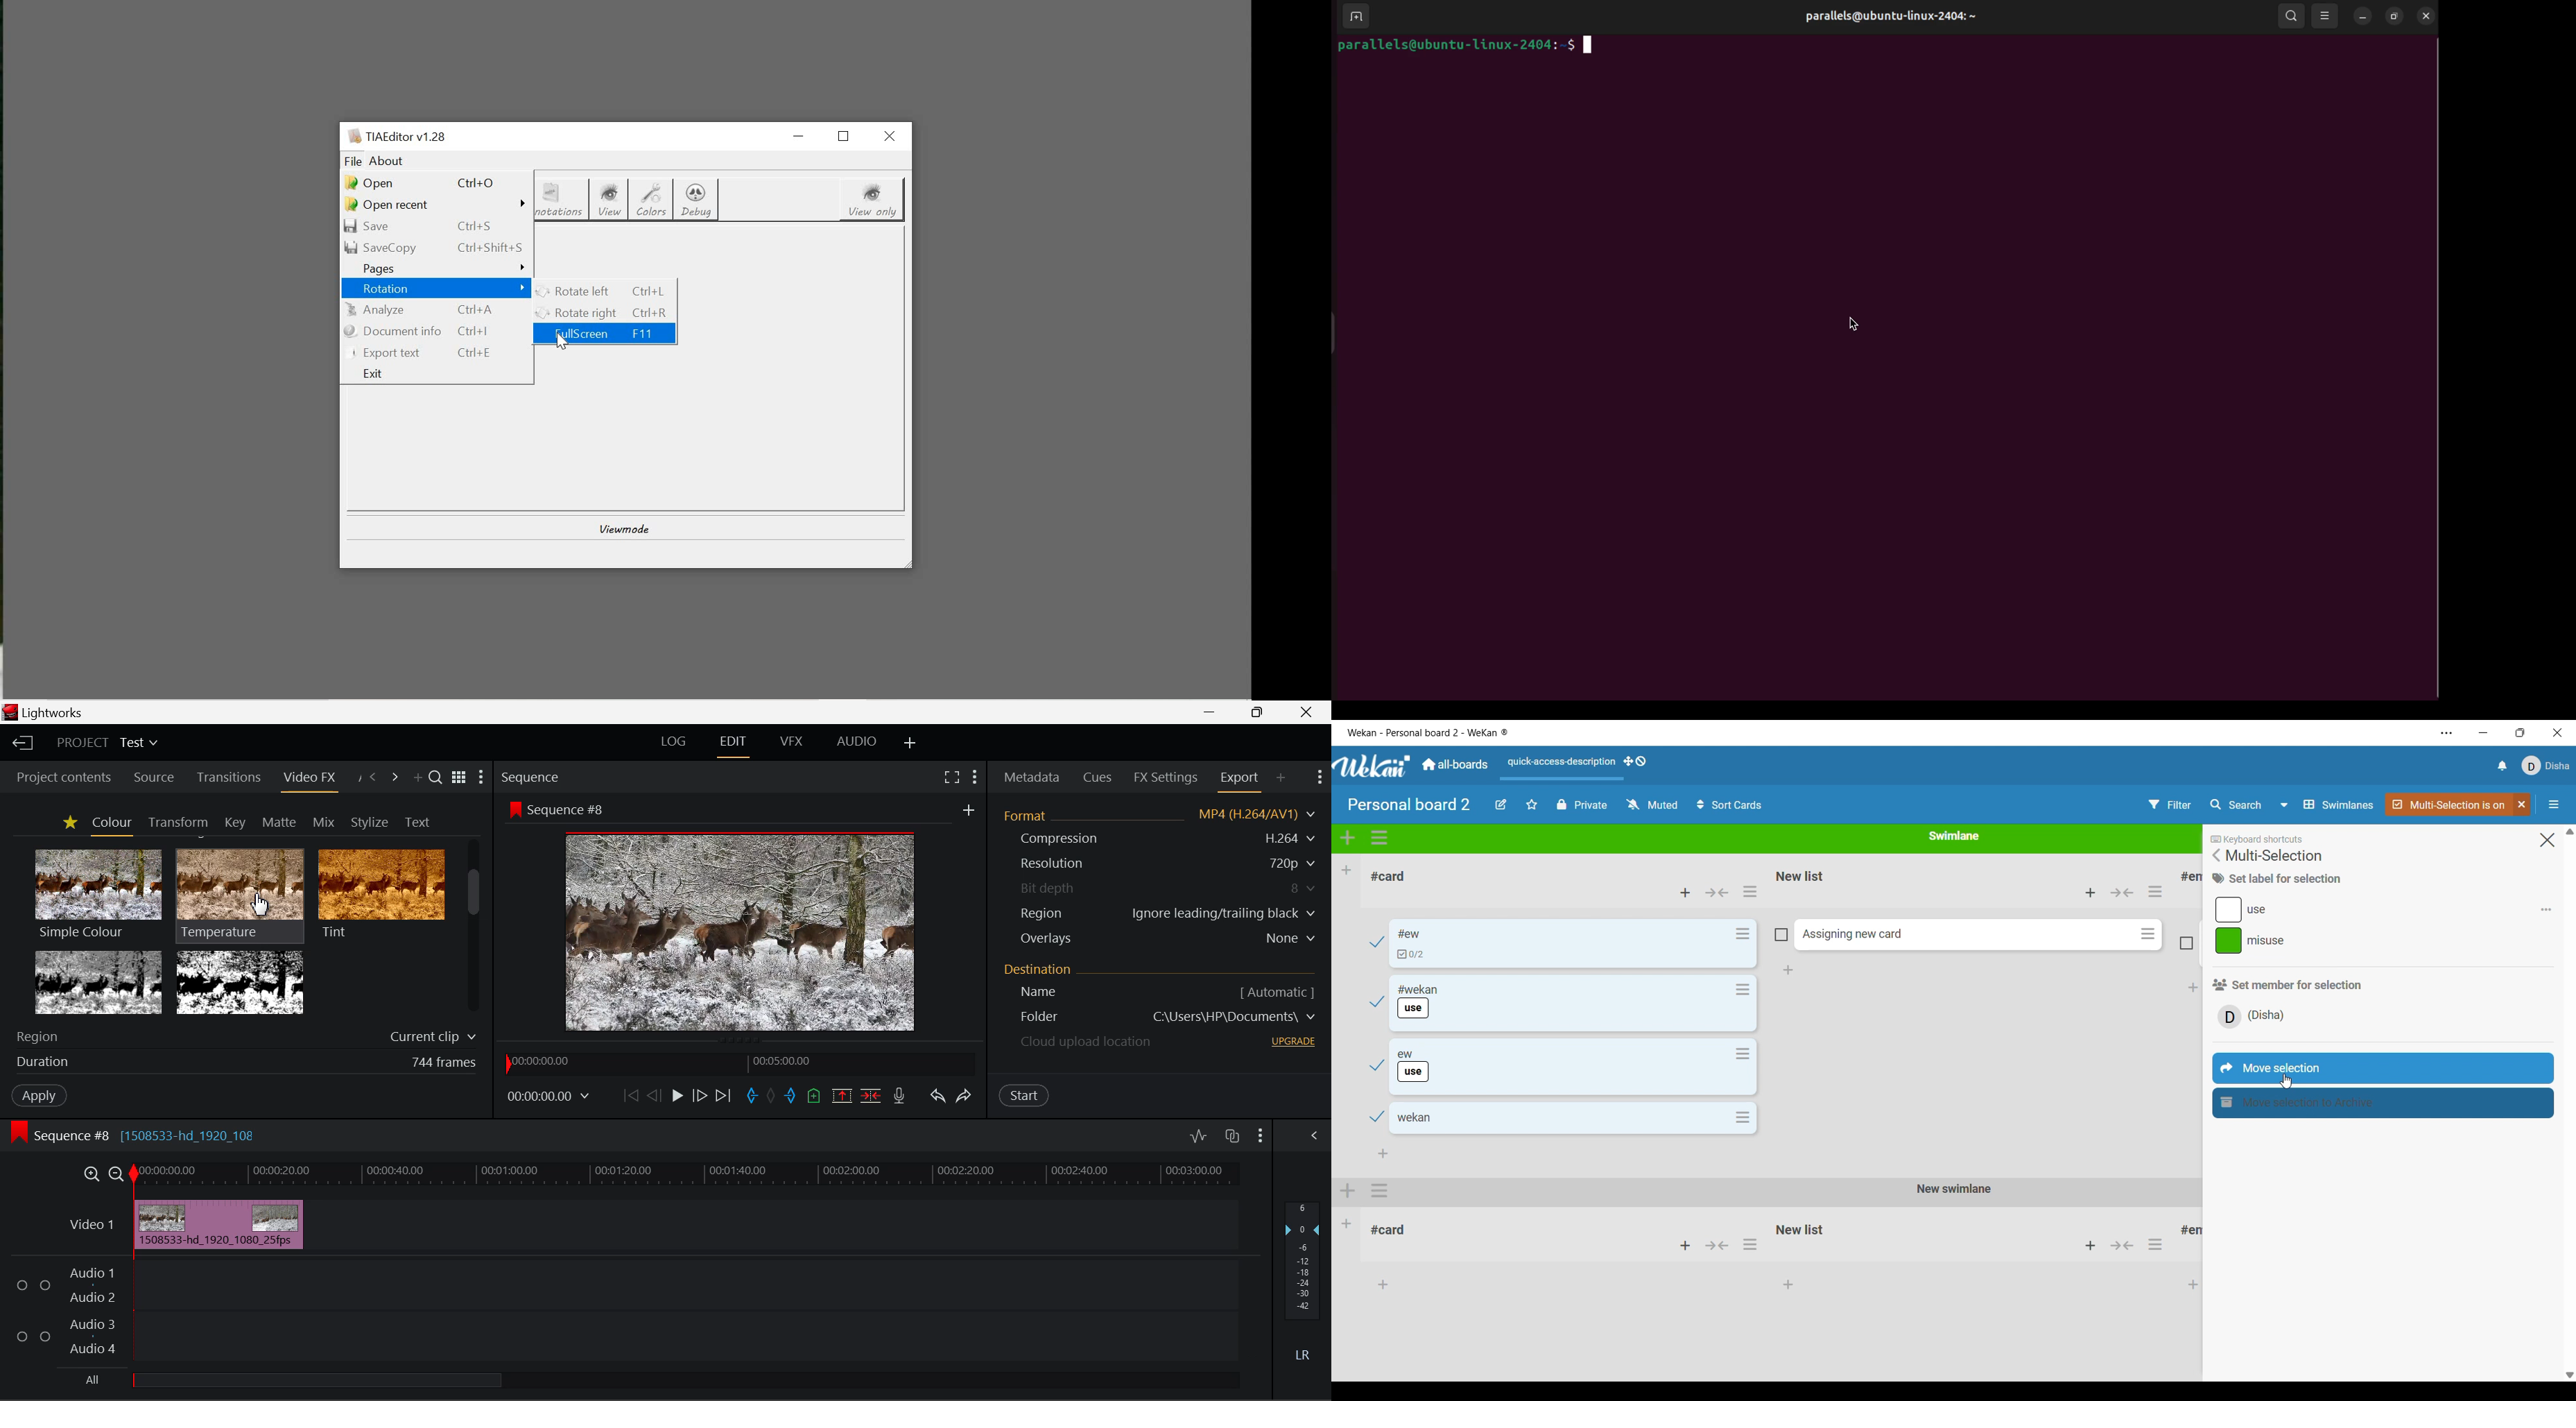 This screenshot has width=2576, height=1428. Describe the element at coordinates (148, 1133) in the screenshot. I see `Sequence #8 [1508533-hd_1920_108` at that location.